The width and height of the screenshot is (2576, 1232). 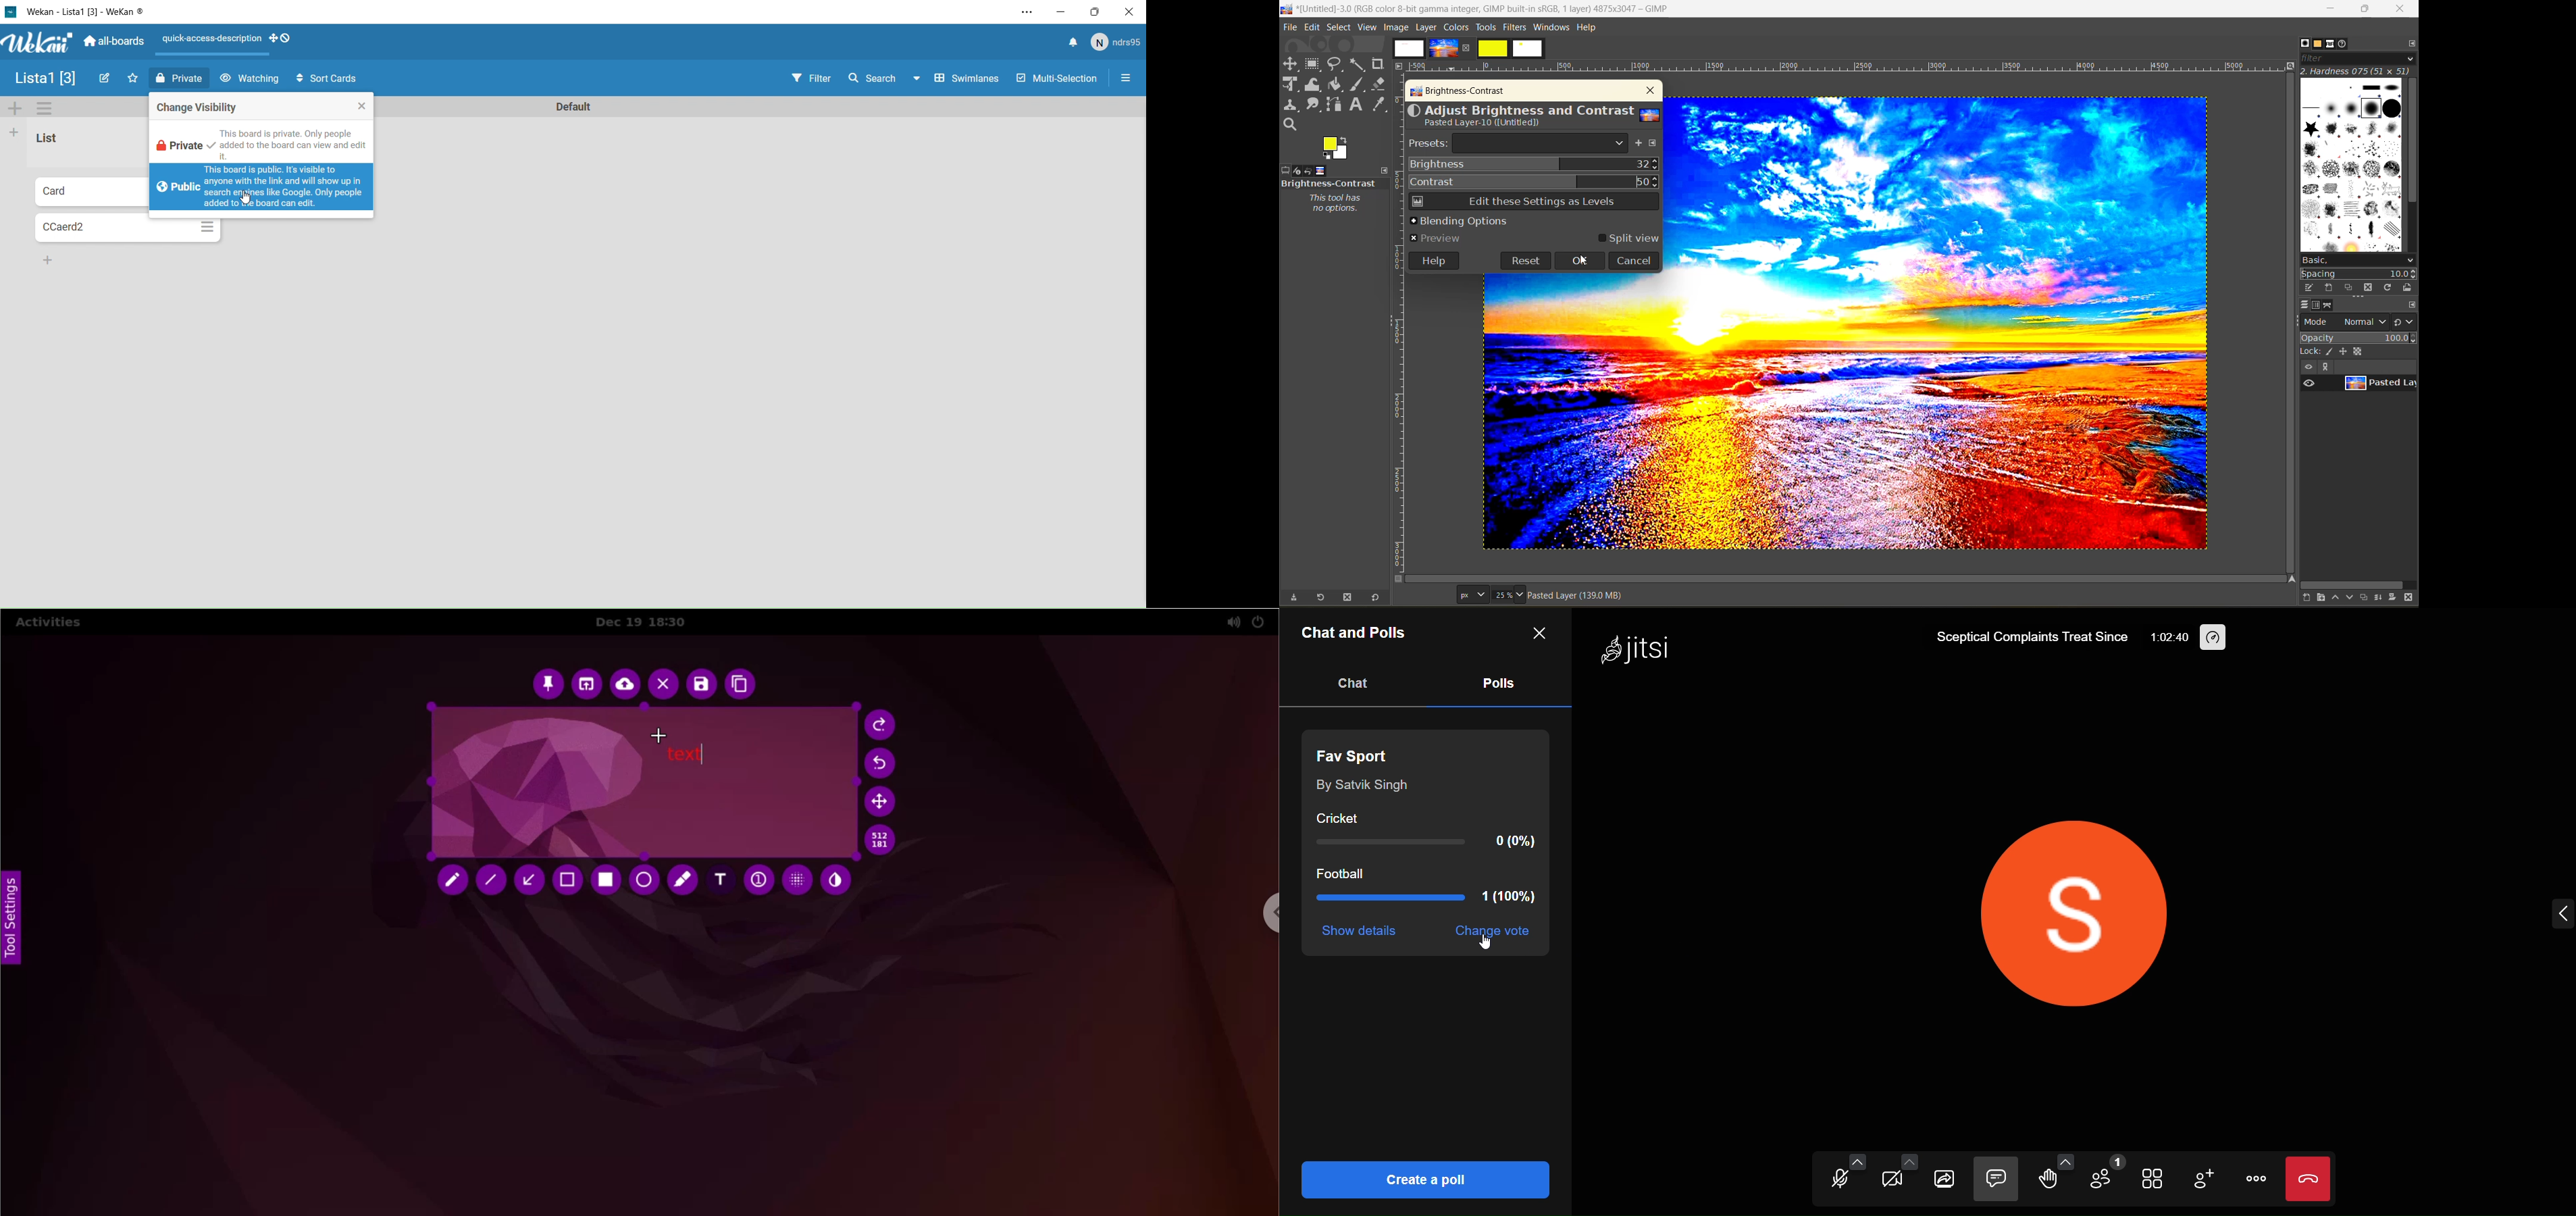 What do you see at coordinates (2333, 45) in the screenshot?
I see `fonts` at bounding box center [2333, 45].